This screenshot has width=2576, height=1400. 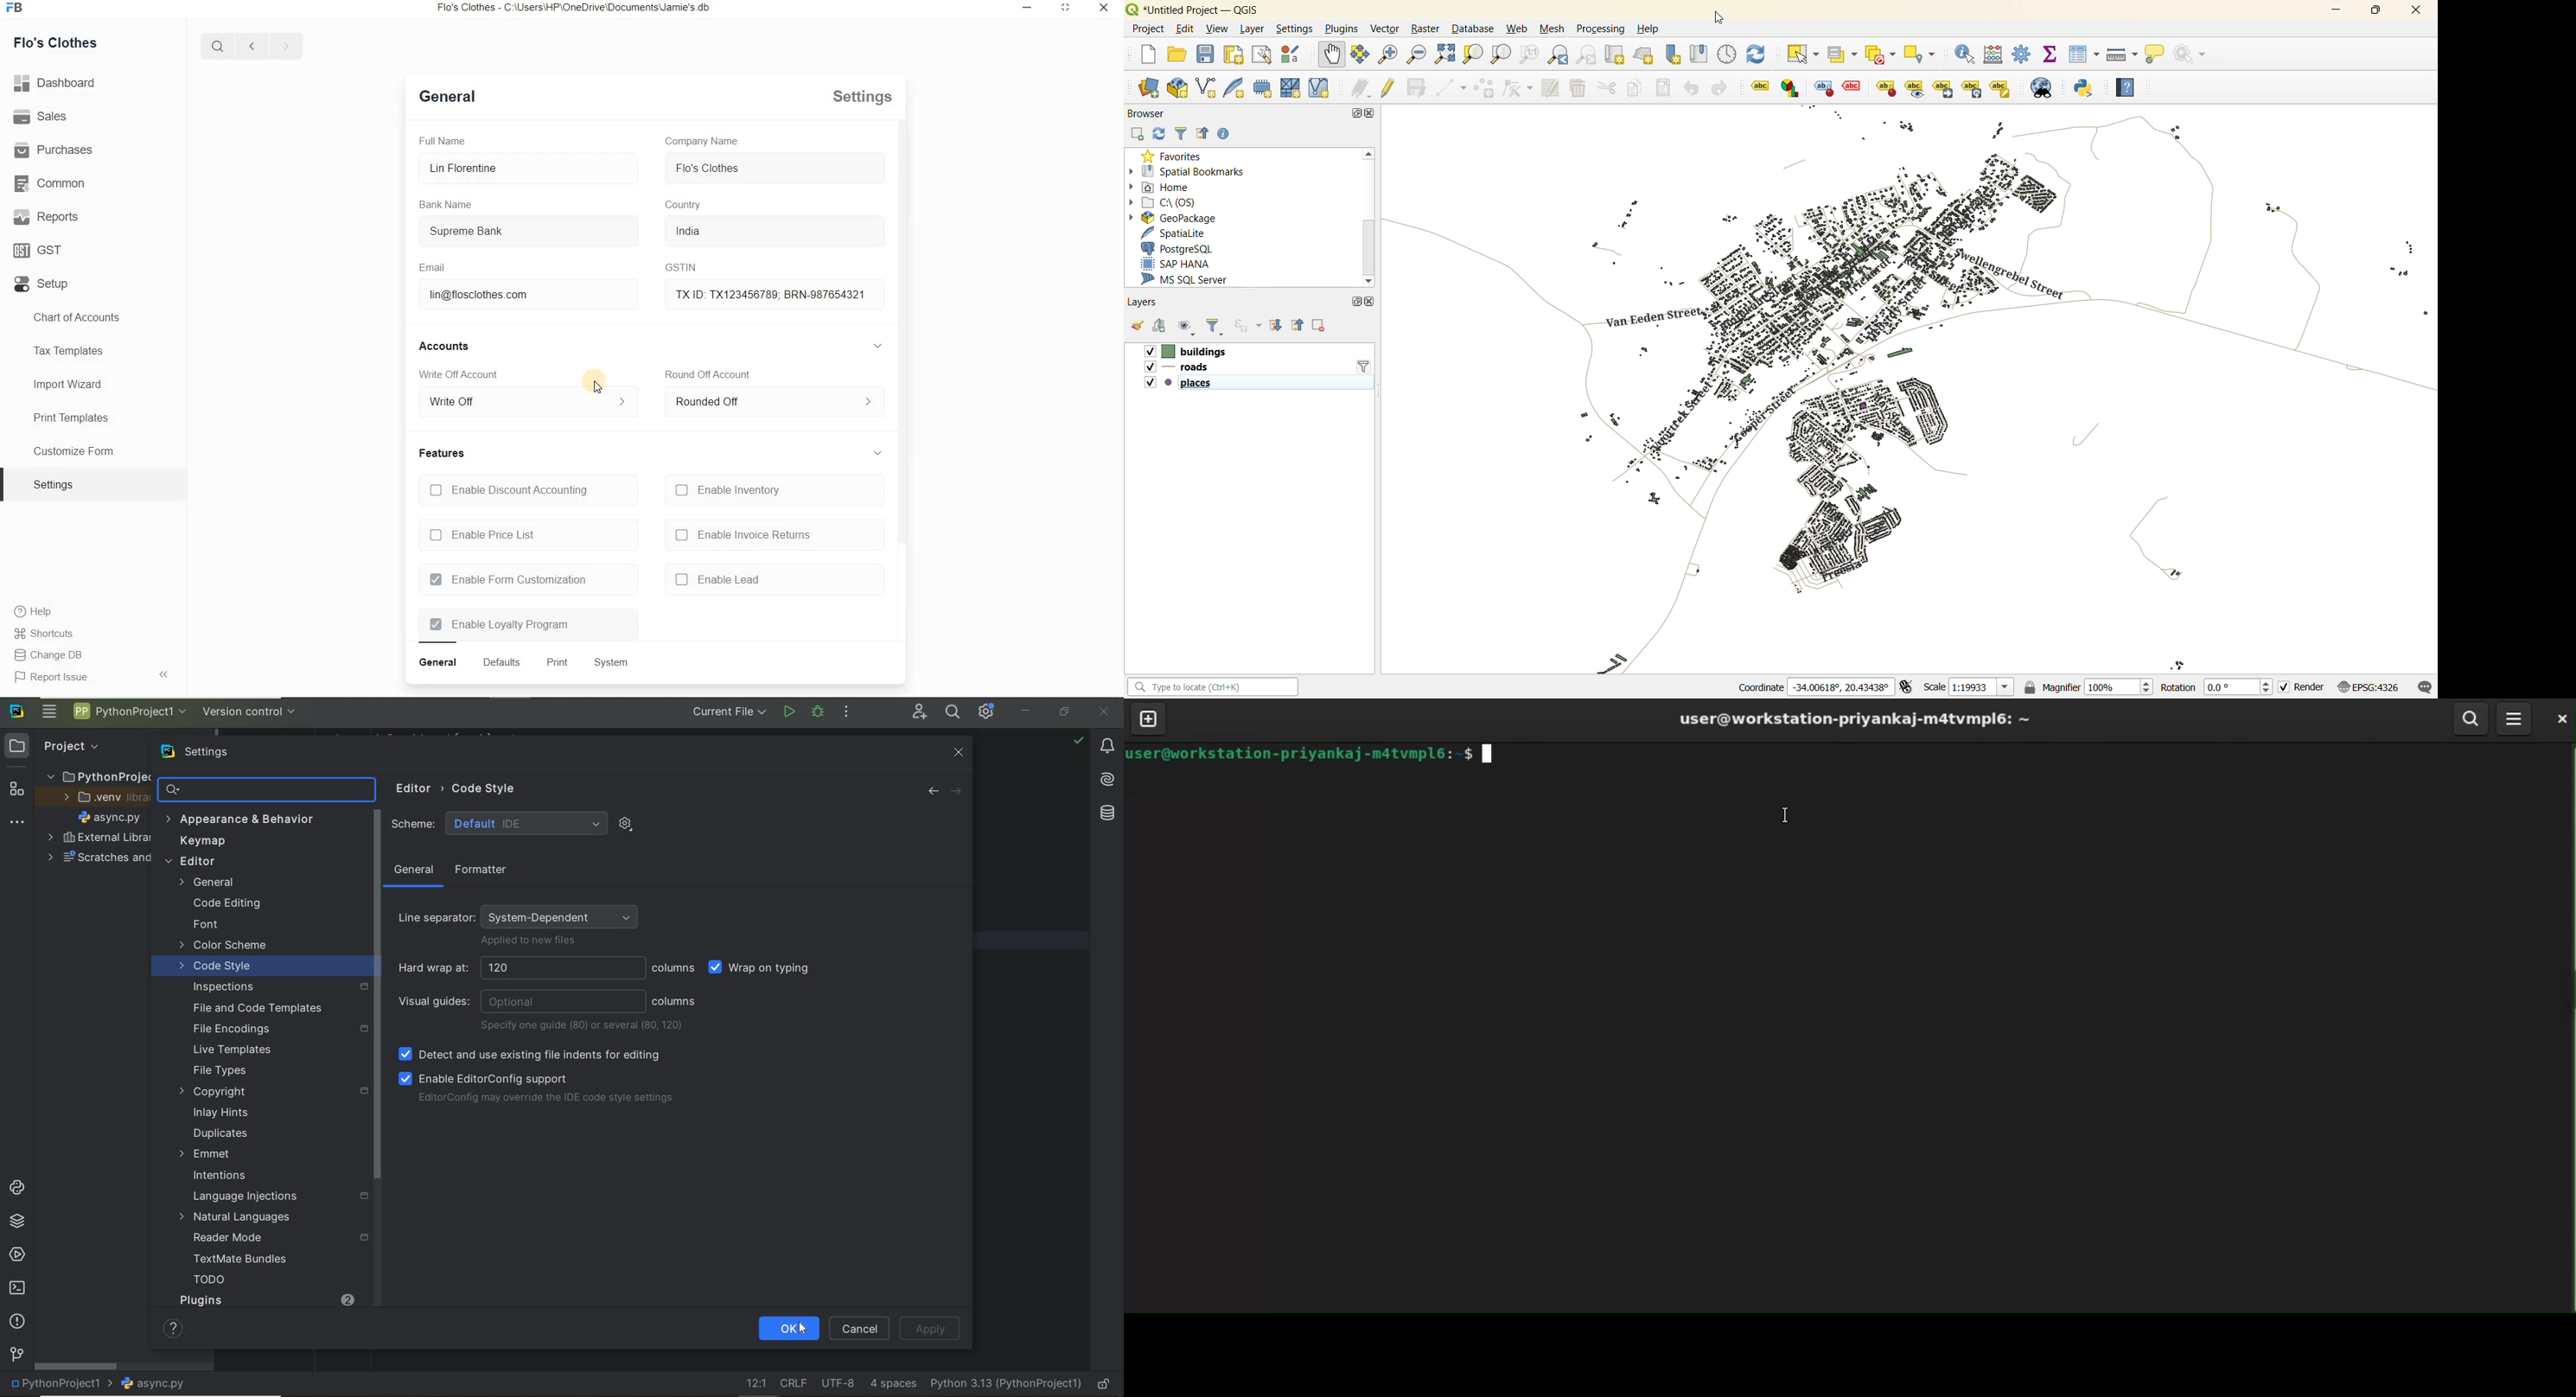 What do you see at coordinates (773, 401) in the screenshot?
I see `Rounded Off` at bounding box center [773, 401].